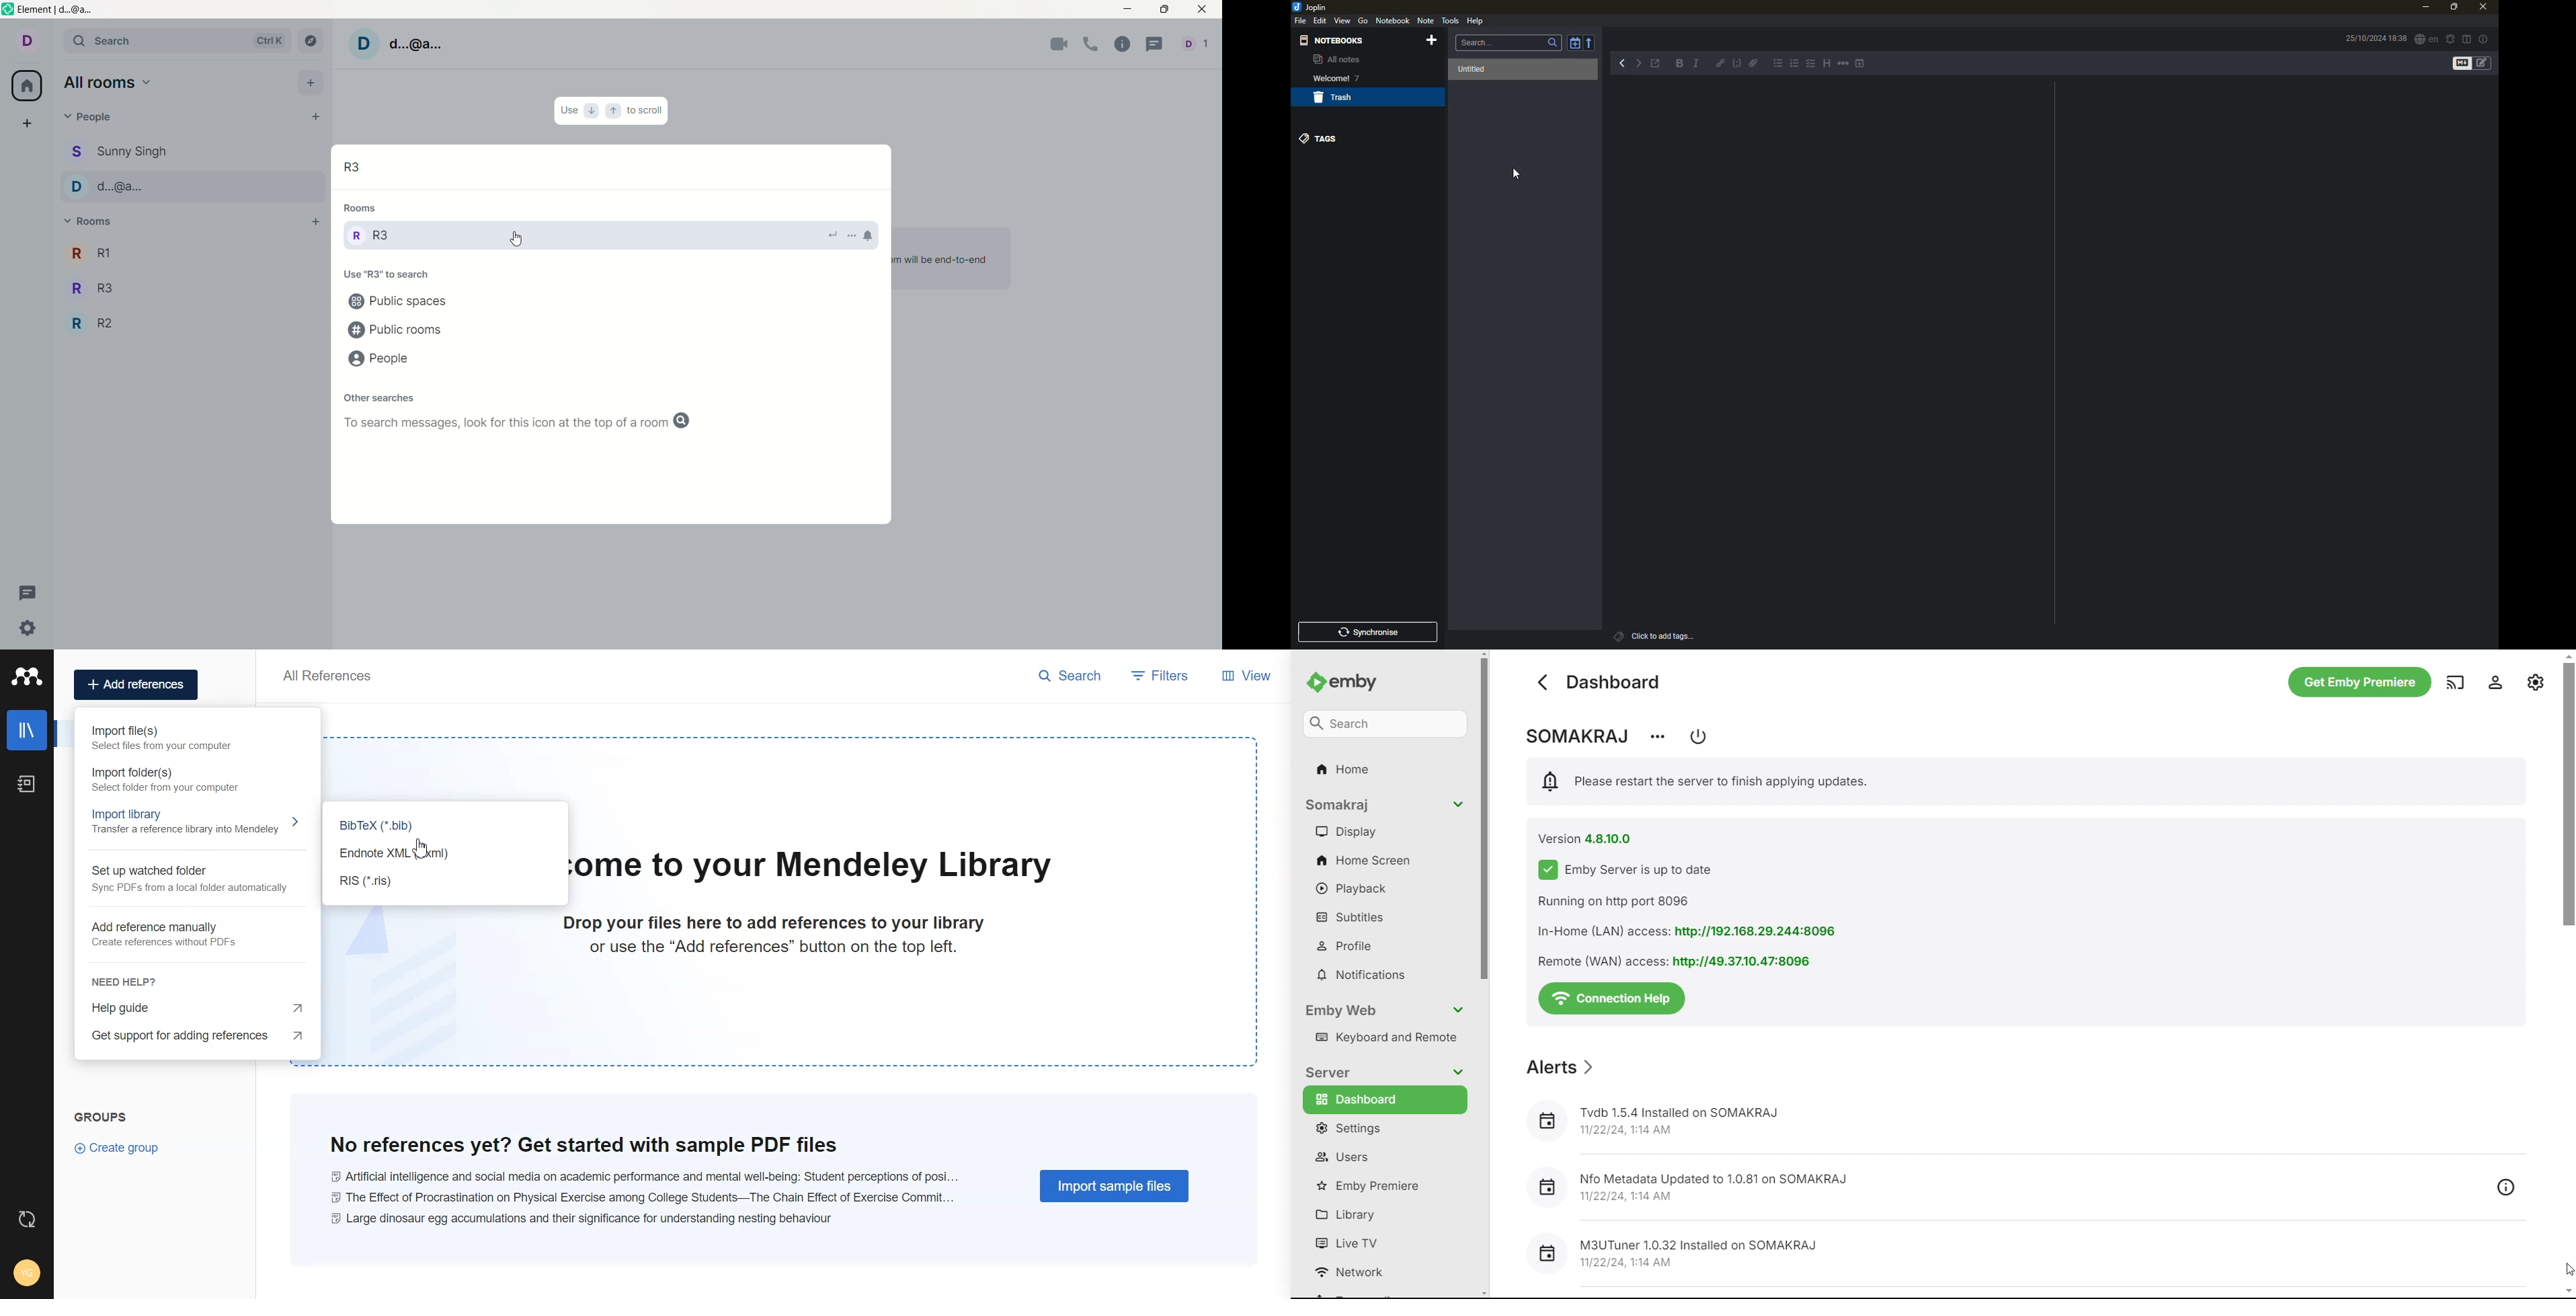  Describe the element at coordinates (1778, 65) in the screenshot. I see `bulleted list` at that location.